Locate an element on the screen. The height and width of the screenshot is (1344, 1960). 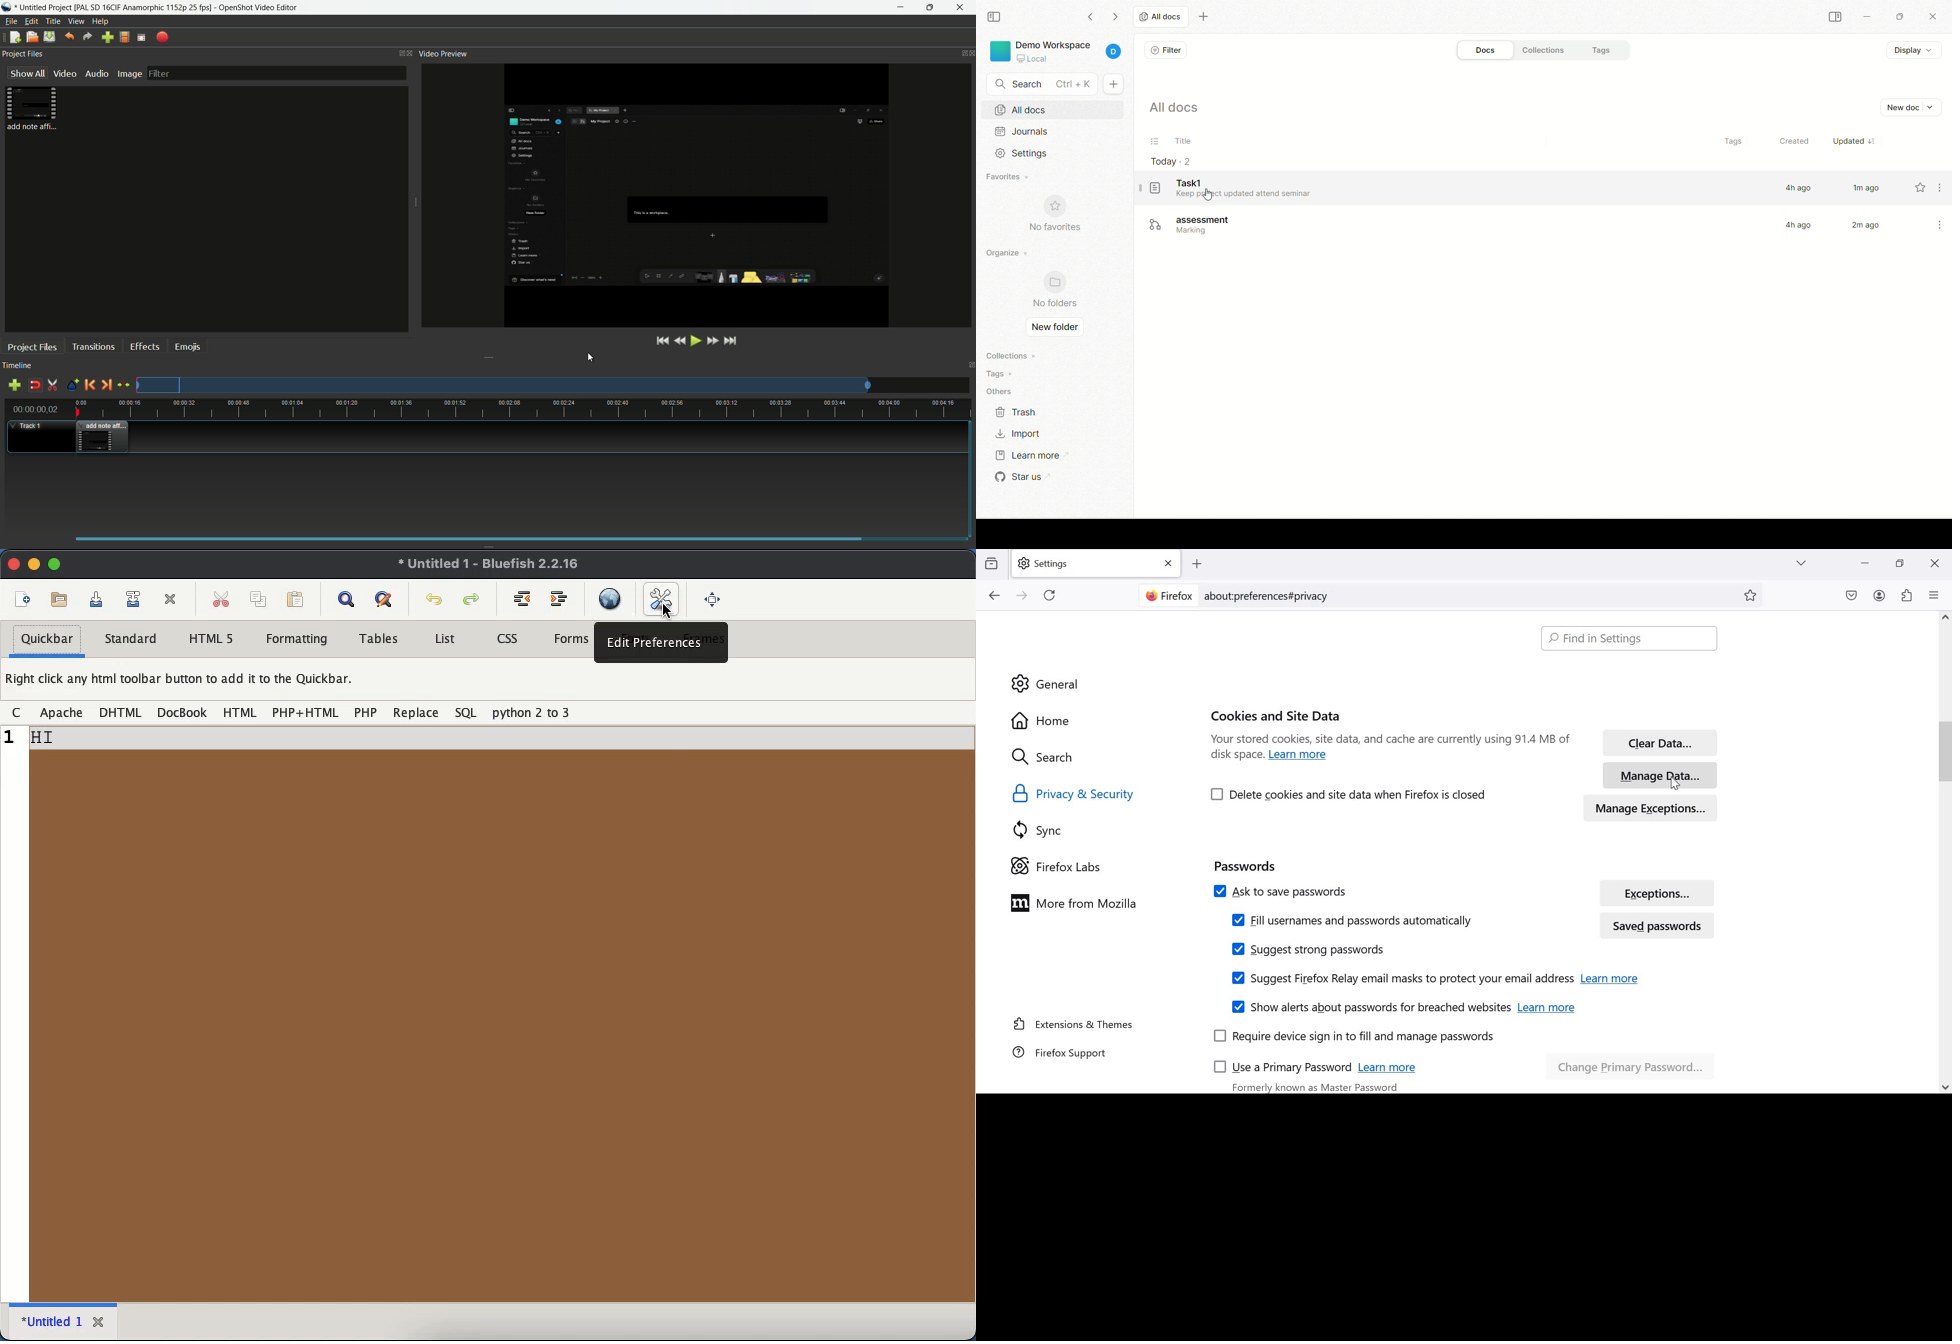
open application menu is located at coordinates (1936, 595).